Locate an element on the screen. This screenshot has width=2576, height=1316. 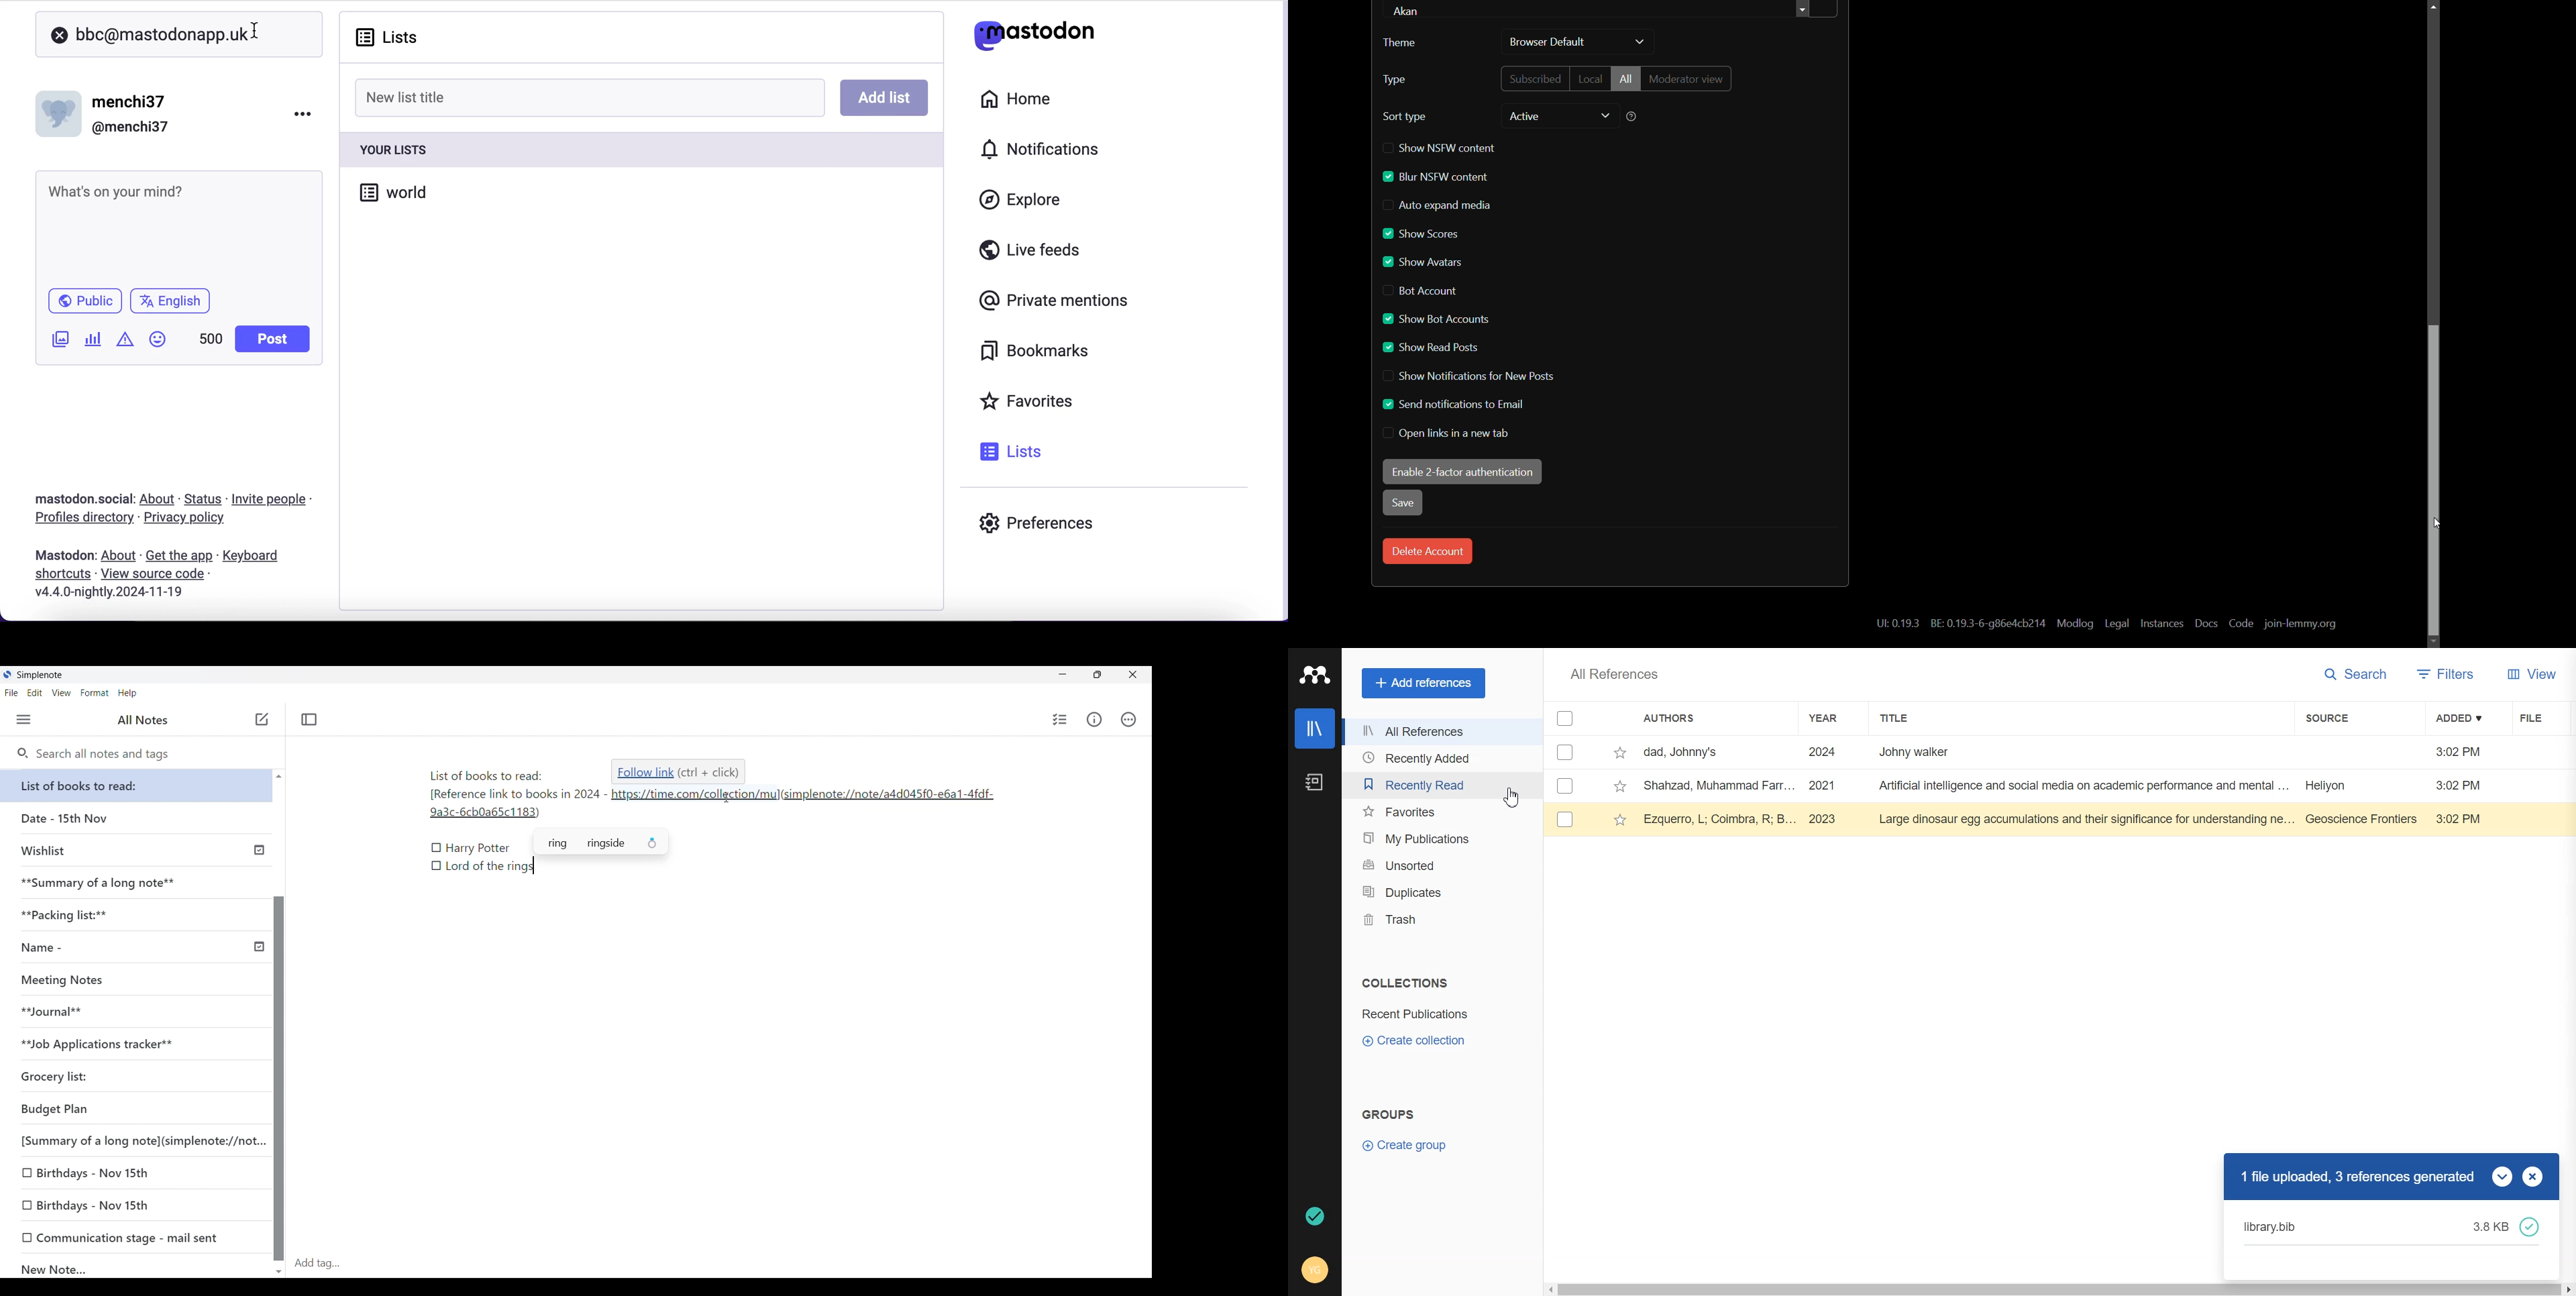
menu options is located at coordinates (306, 113).